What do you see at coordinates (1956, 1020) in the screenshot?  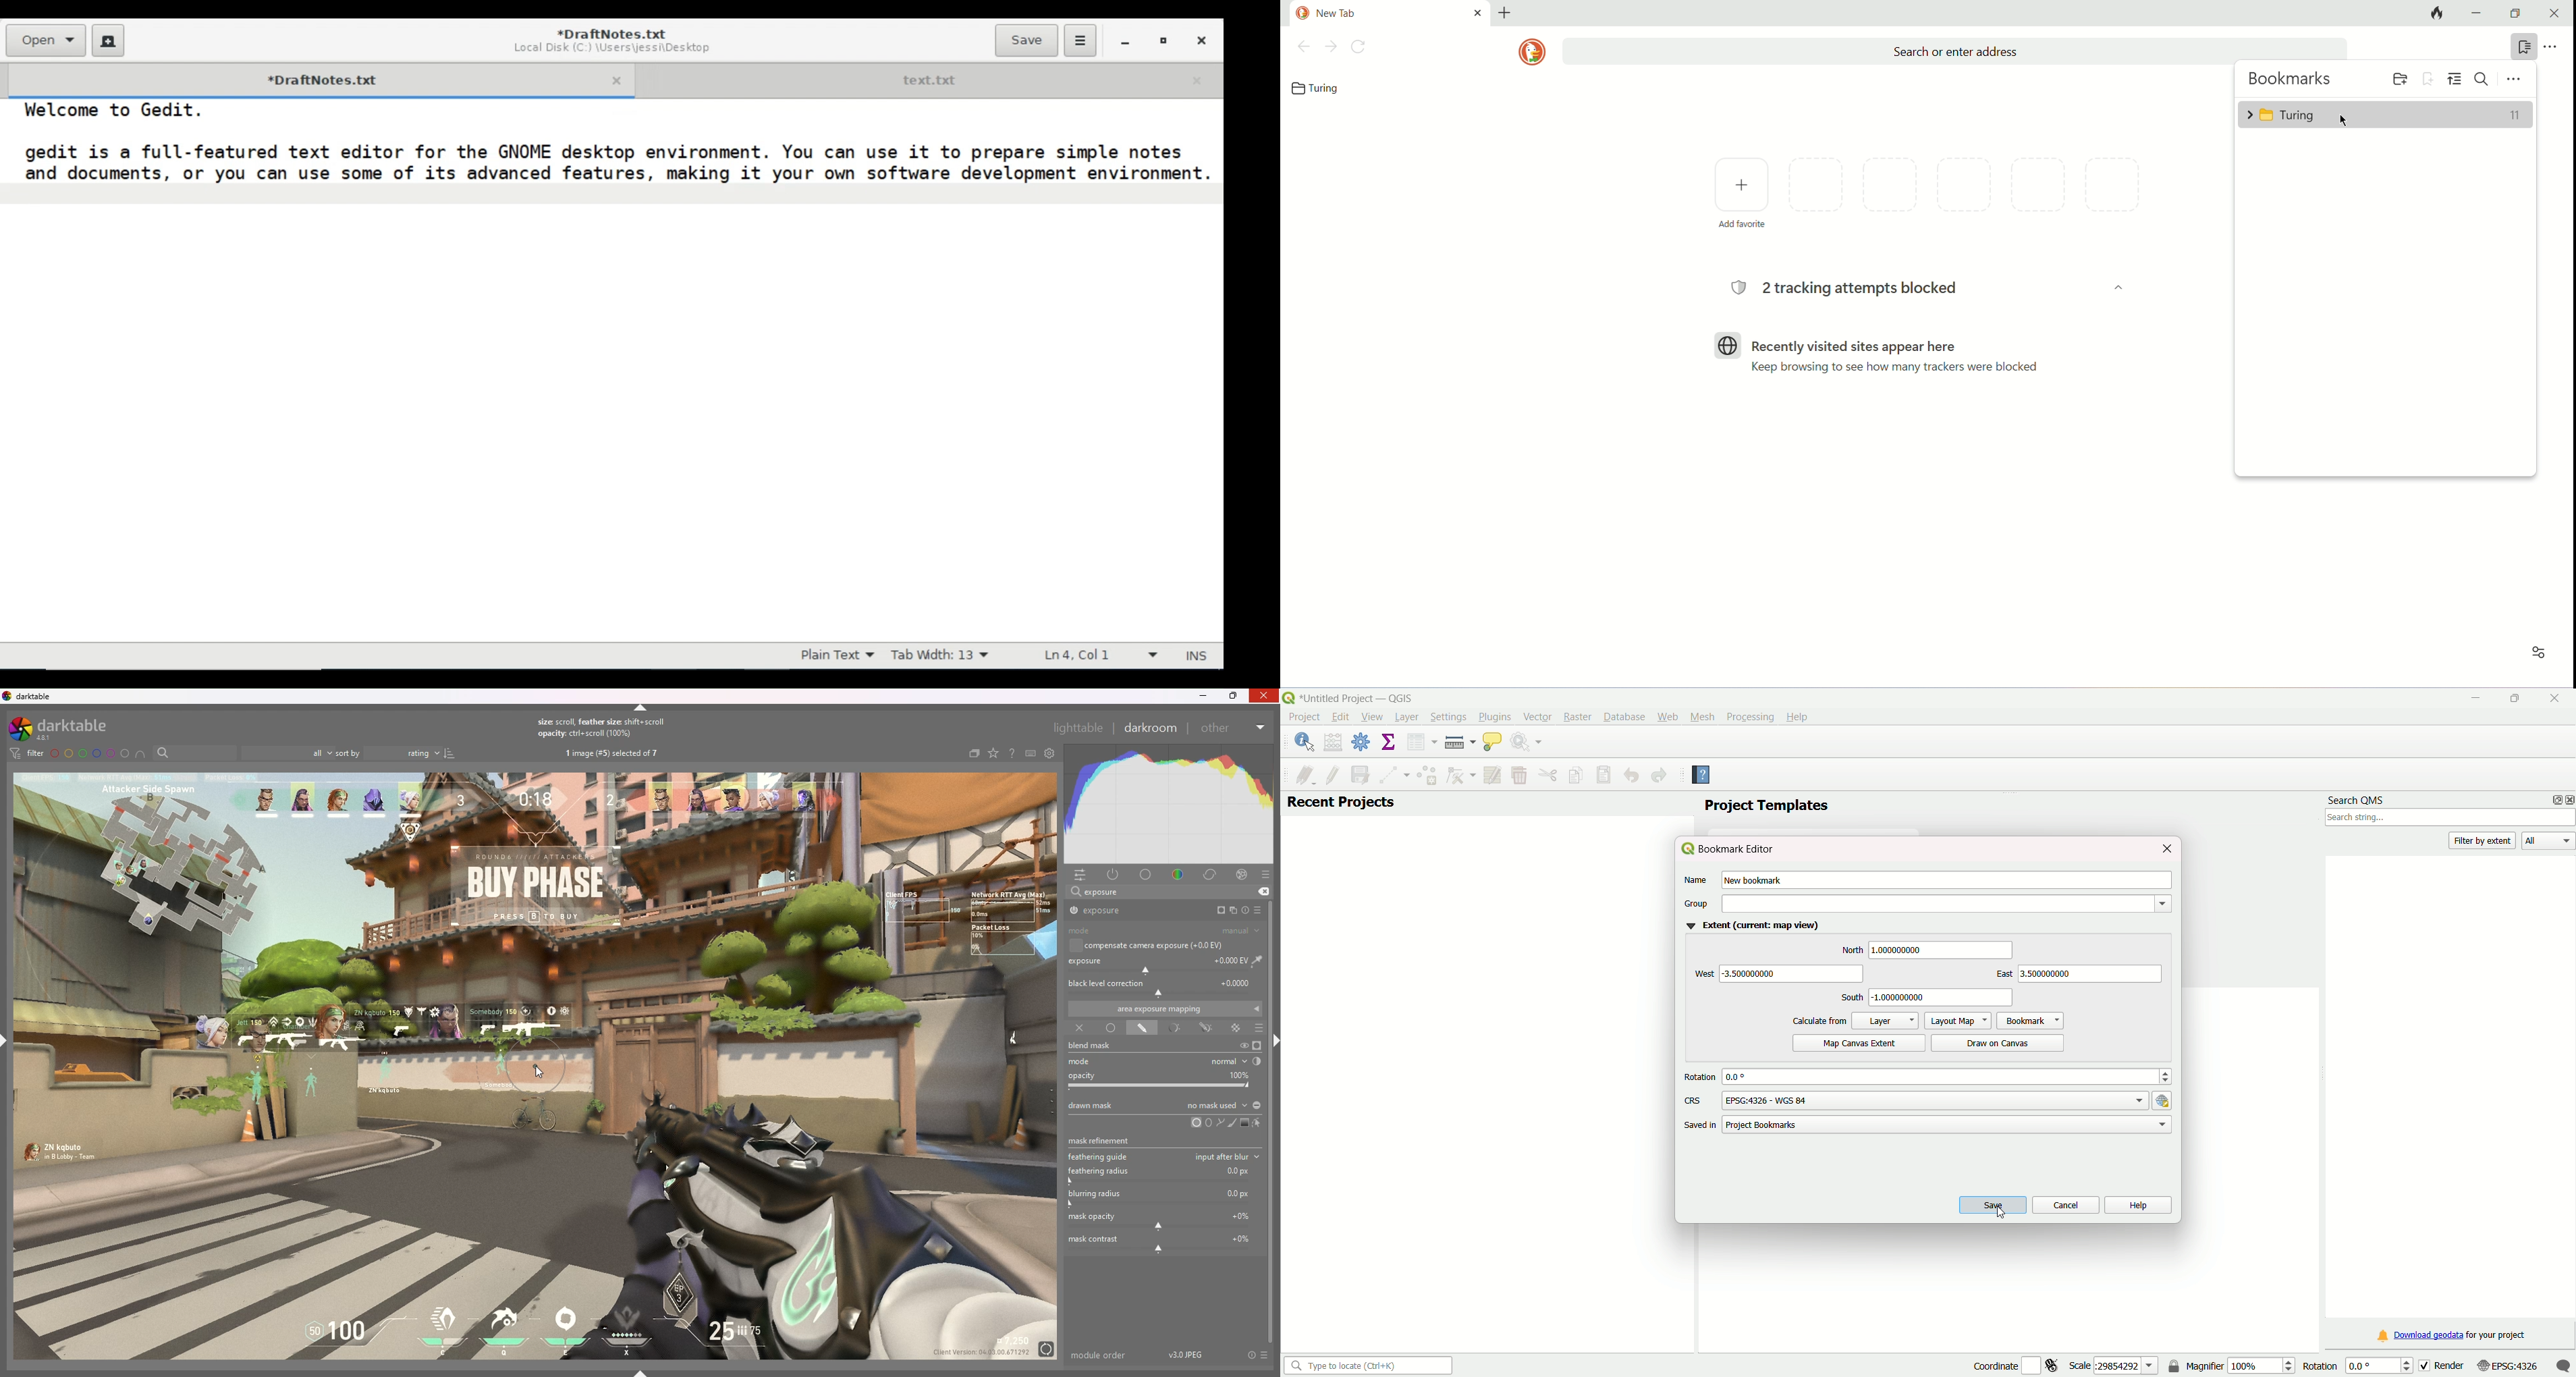 I see `layout map` at bounding box center [1956, 1020].